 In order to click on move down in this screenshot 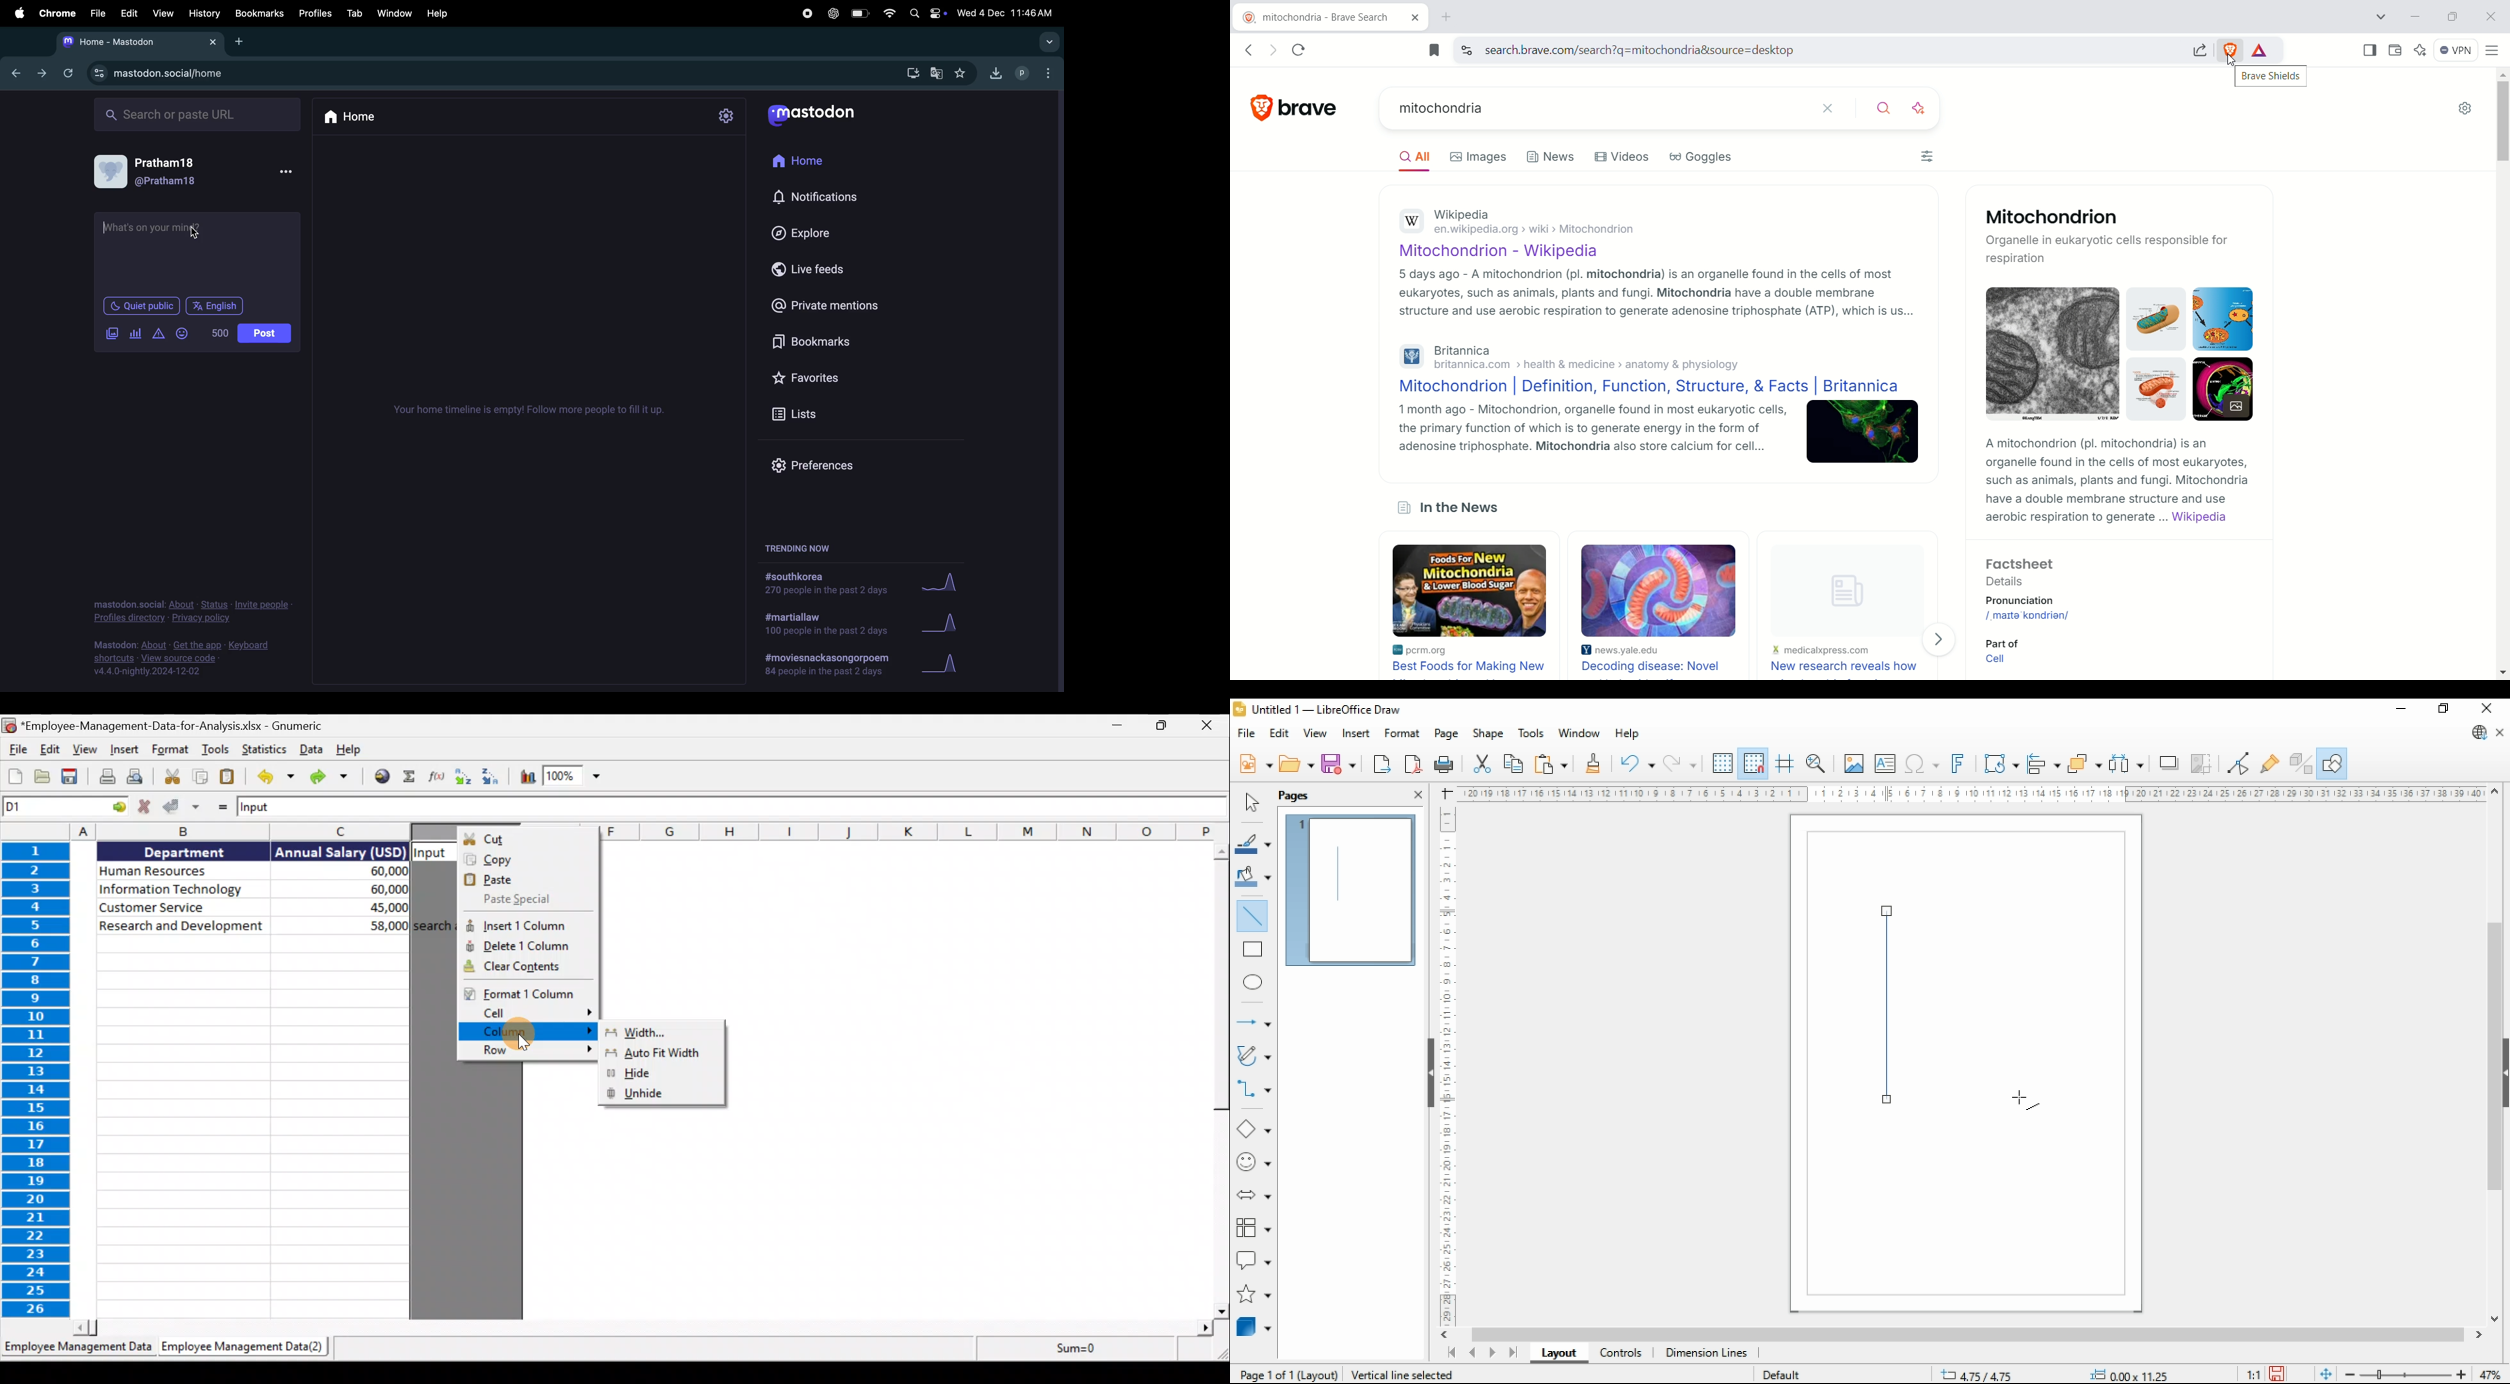, I will do `click(2495, 1321)`.